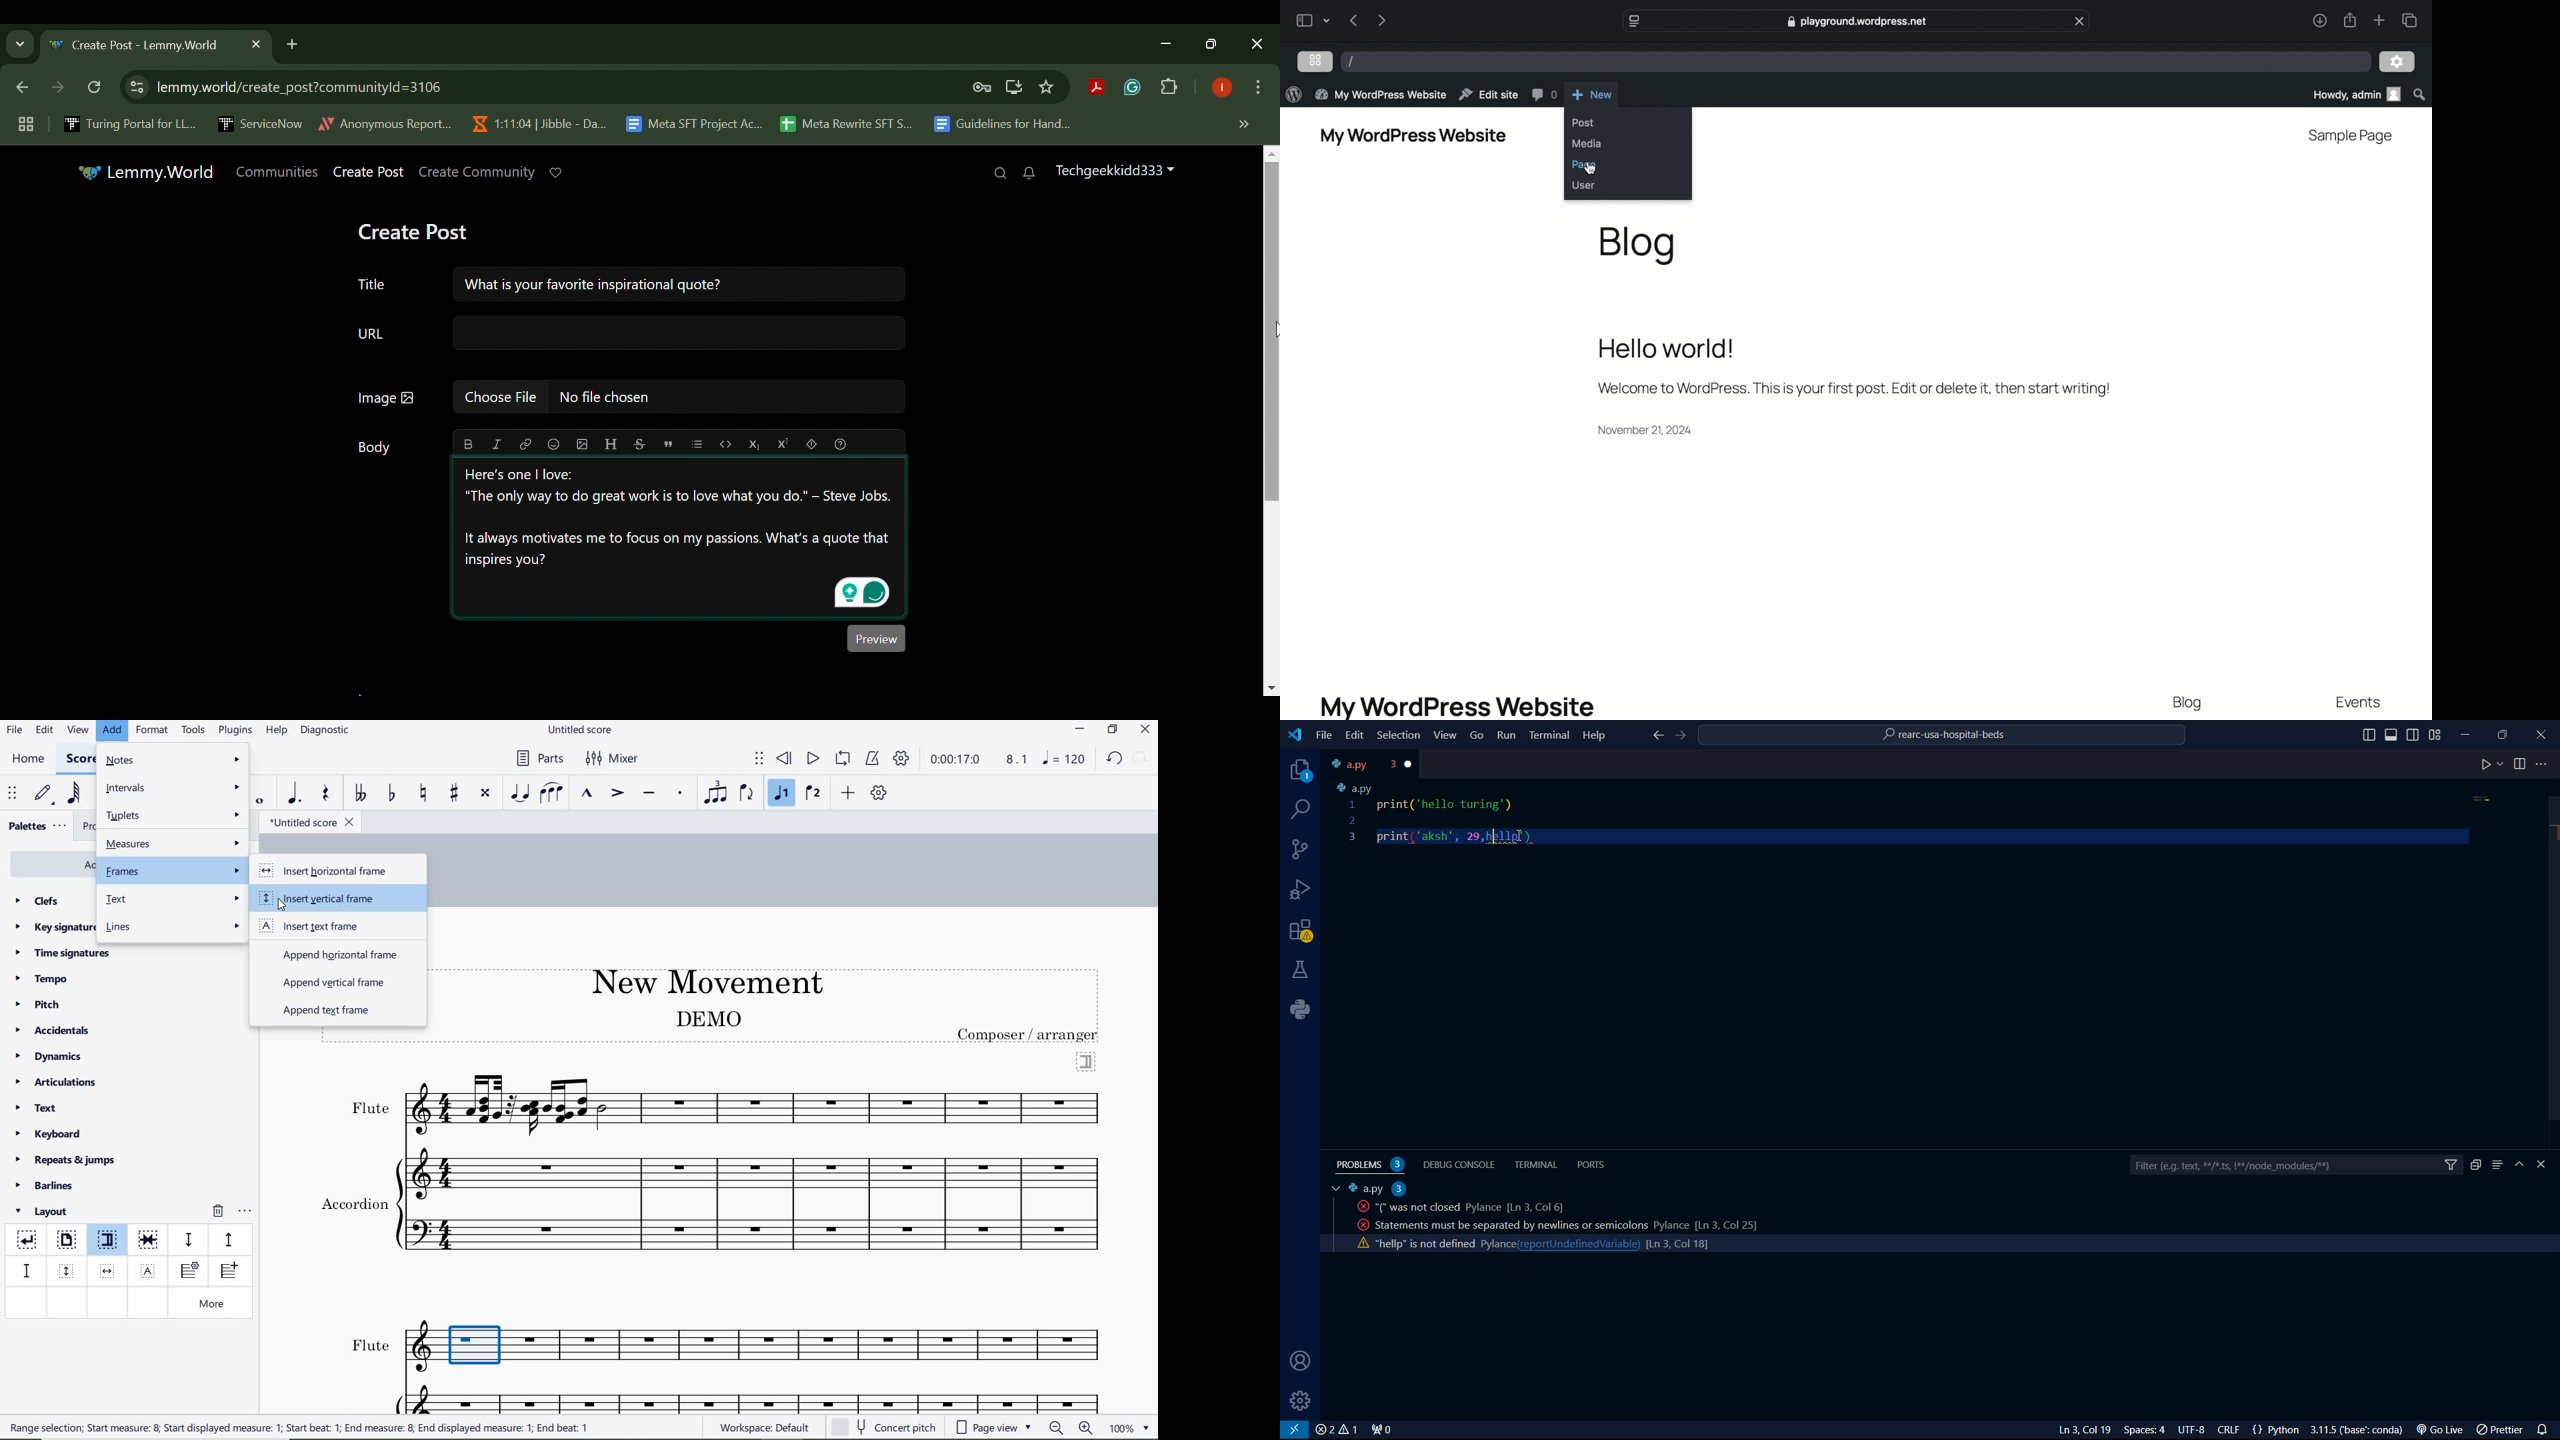 This screenshot has width=2576, height=1456. I want to click on playback time, so click(956, 759).